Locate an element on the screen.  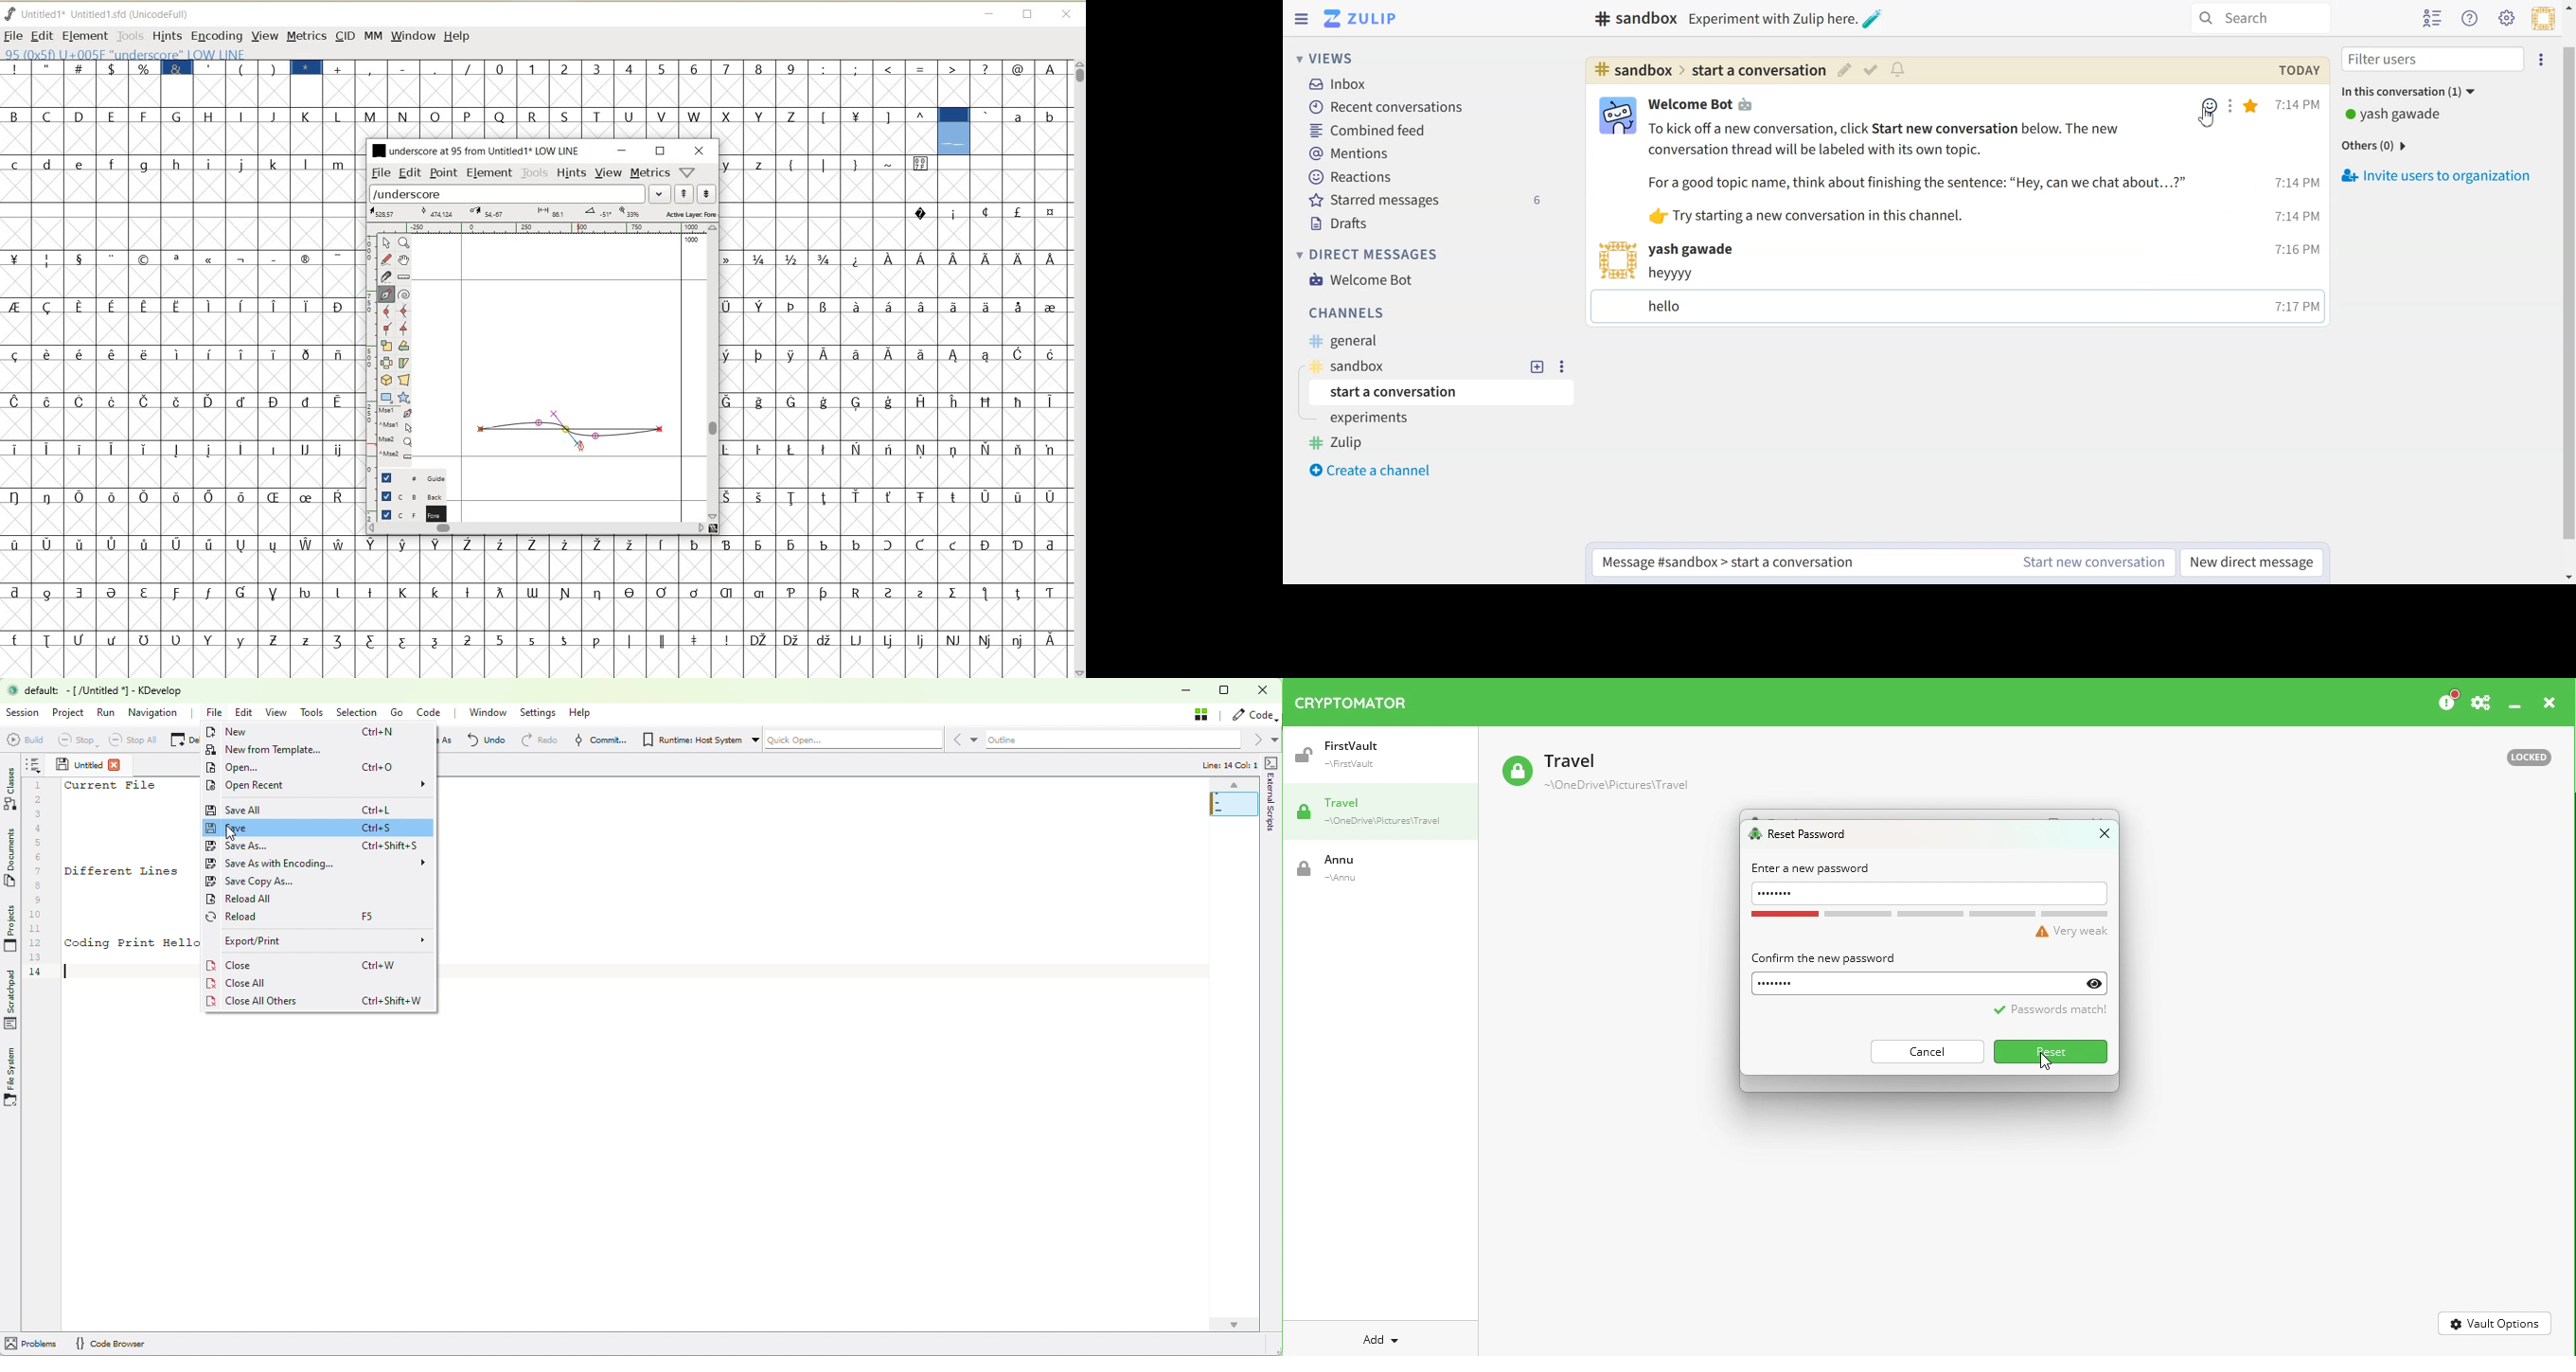
RESTORE is located at coordinates (1028, 15).